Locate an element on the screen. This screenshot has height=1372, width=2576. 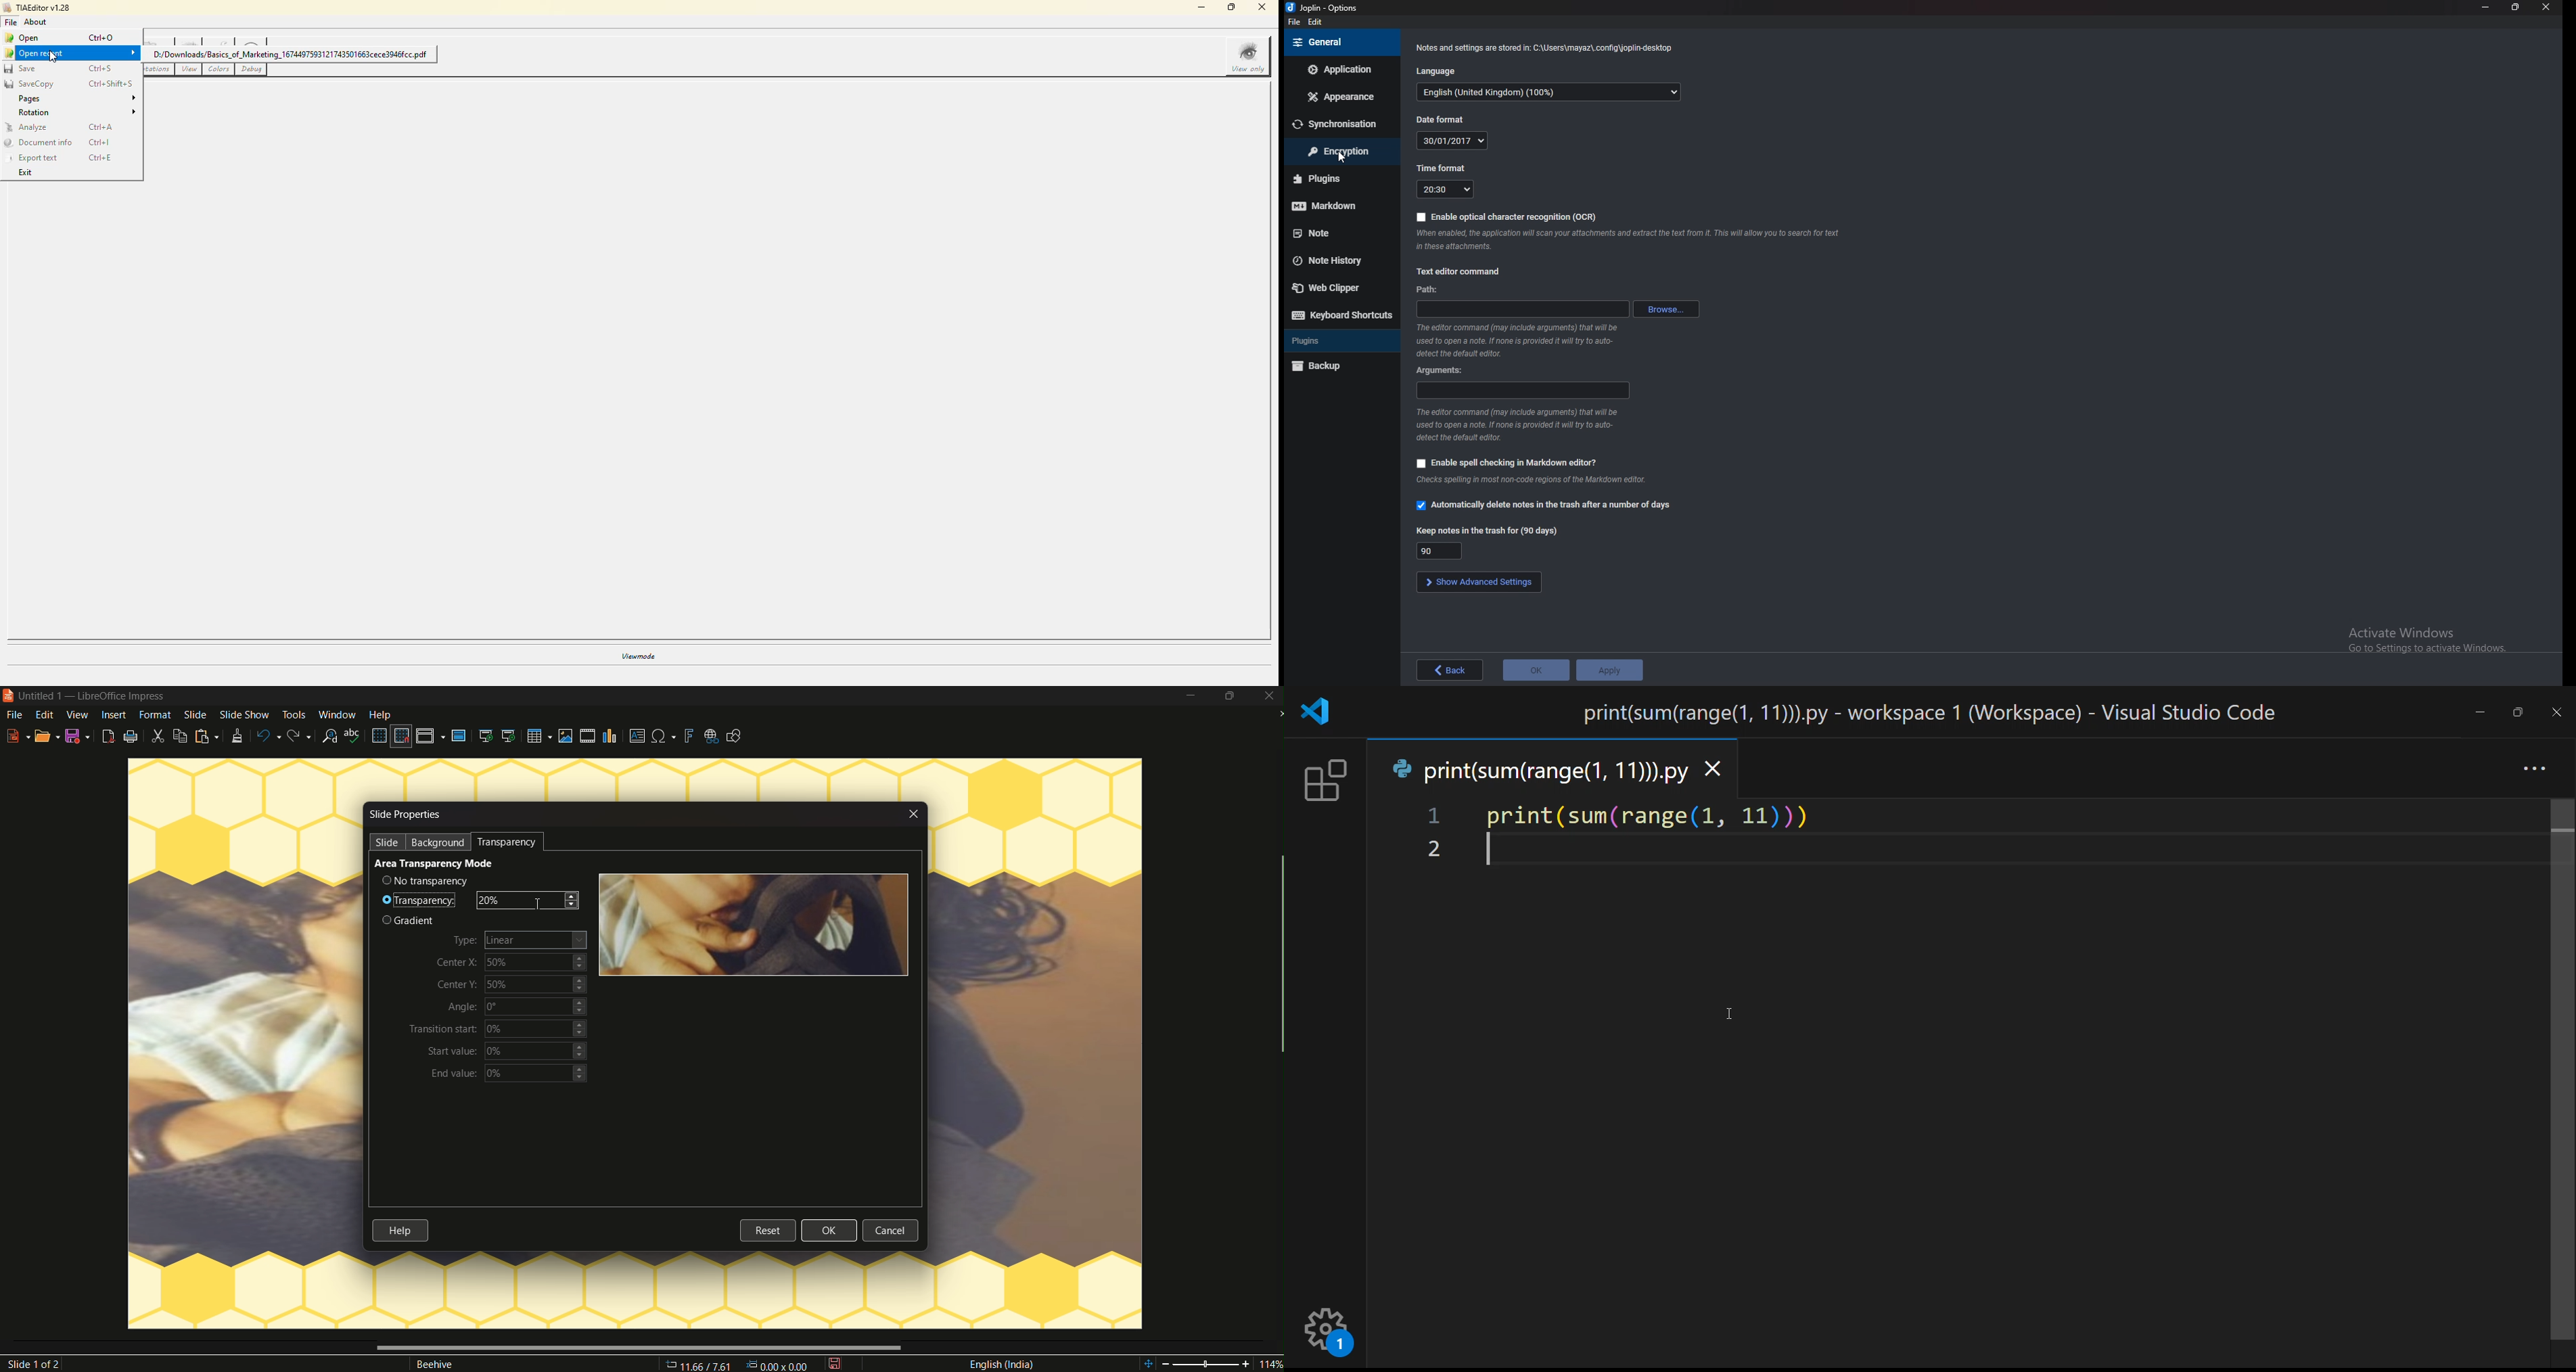
info is located at coordinates (1626, 239).